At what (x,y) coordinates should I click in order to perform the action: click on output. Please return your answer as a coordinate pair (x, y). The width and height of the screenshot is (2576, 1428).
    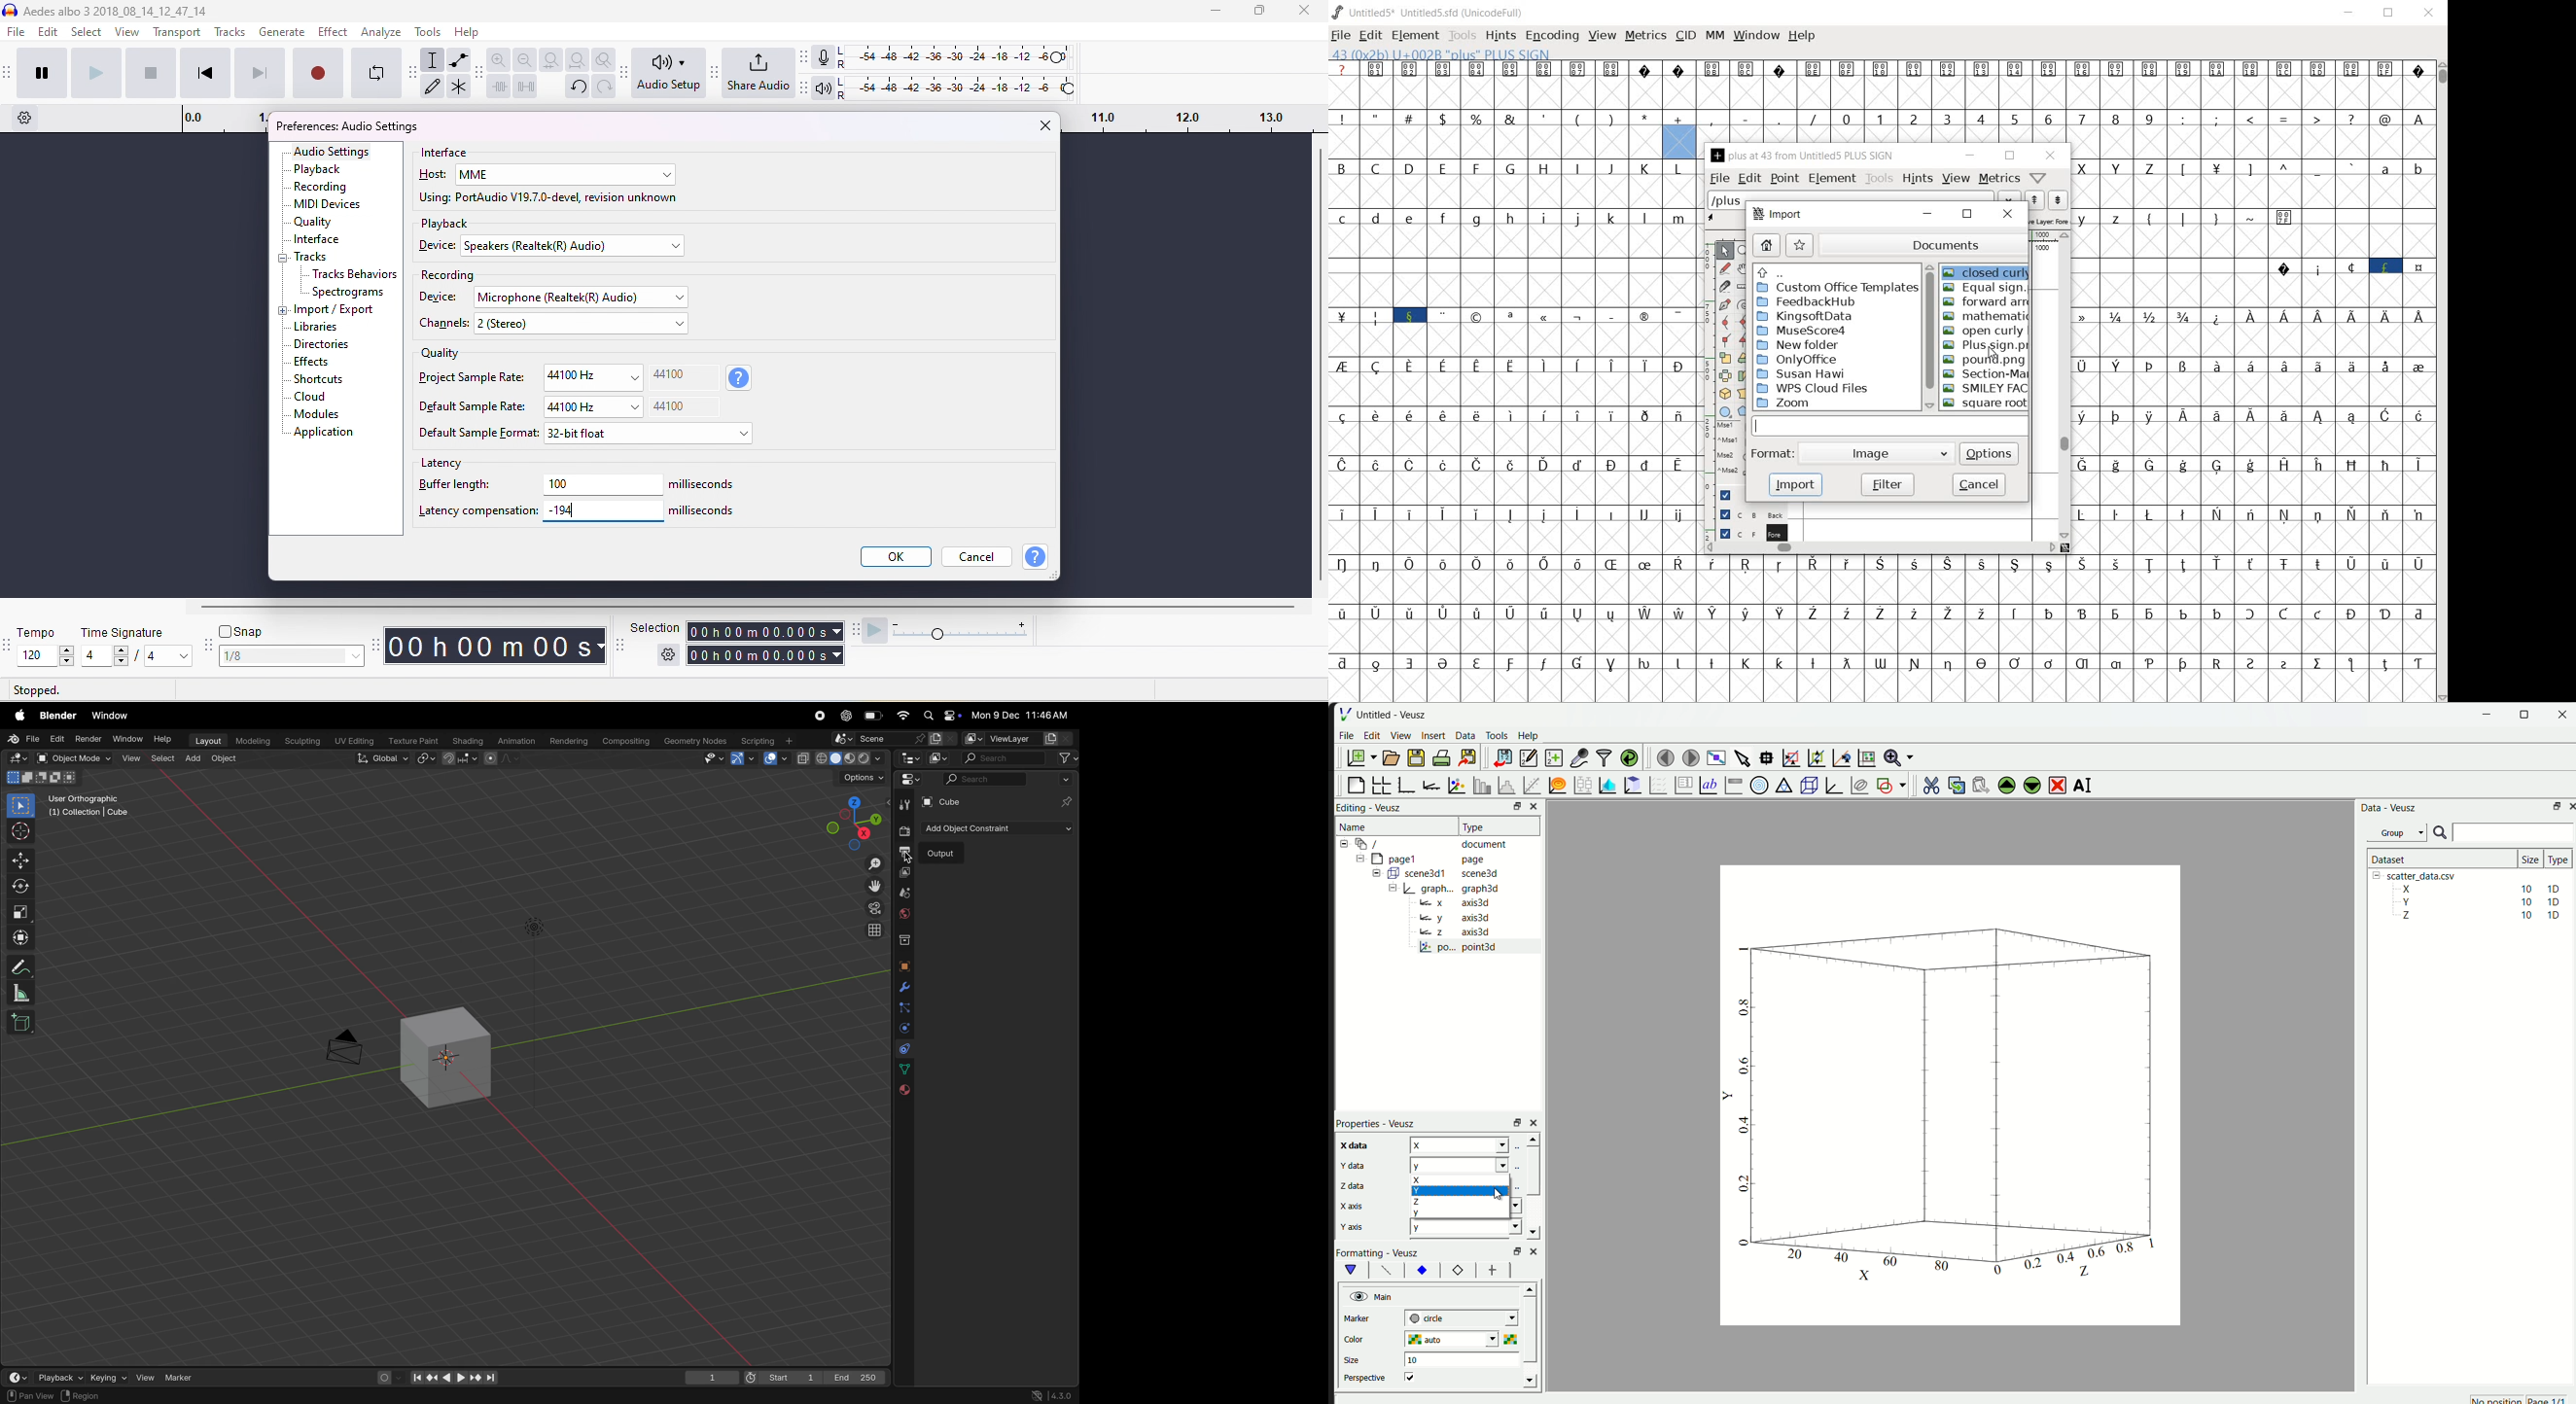
    Looking at the image, I should click on (905, 853).